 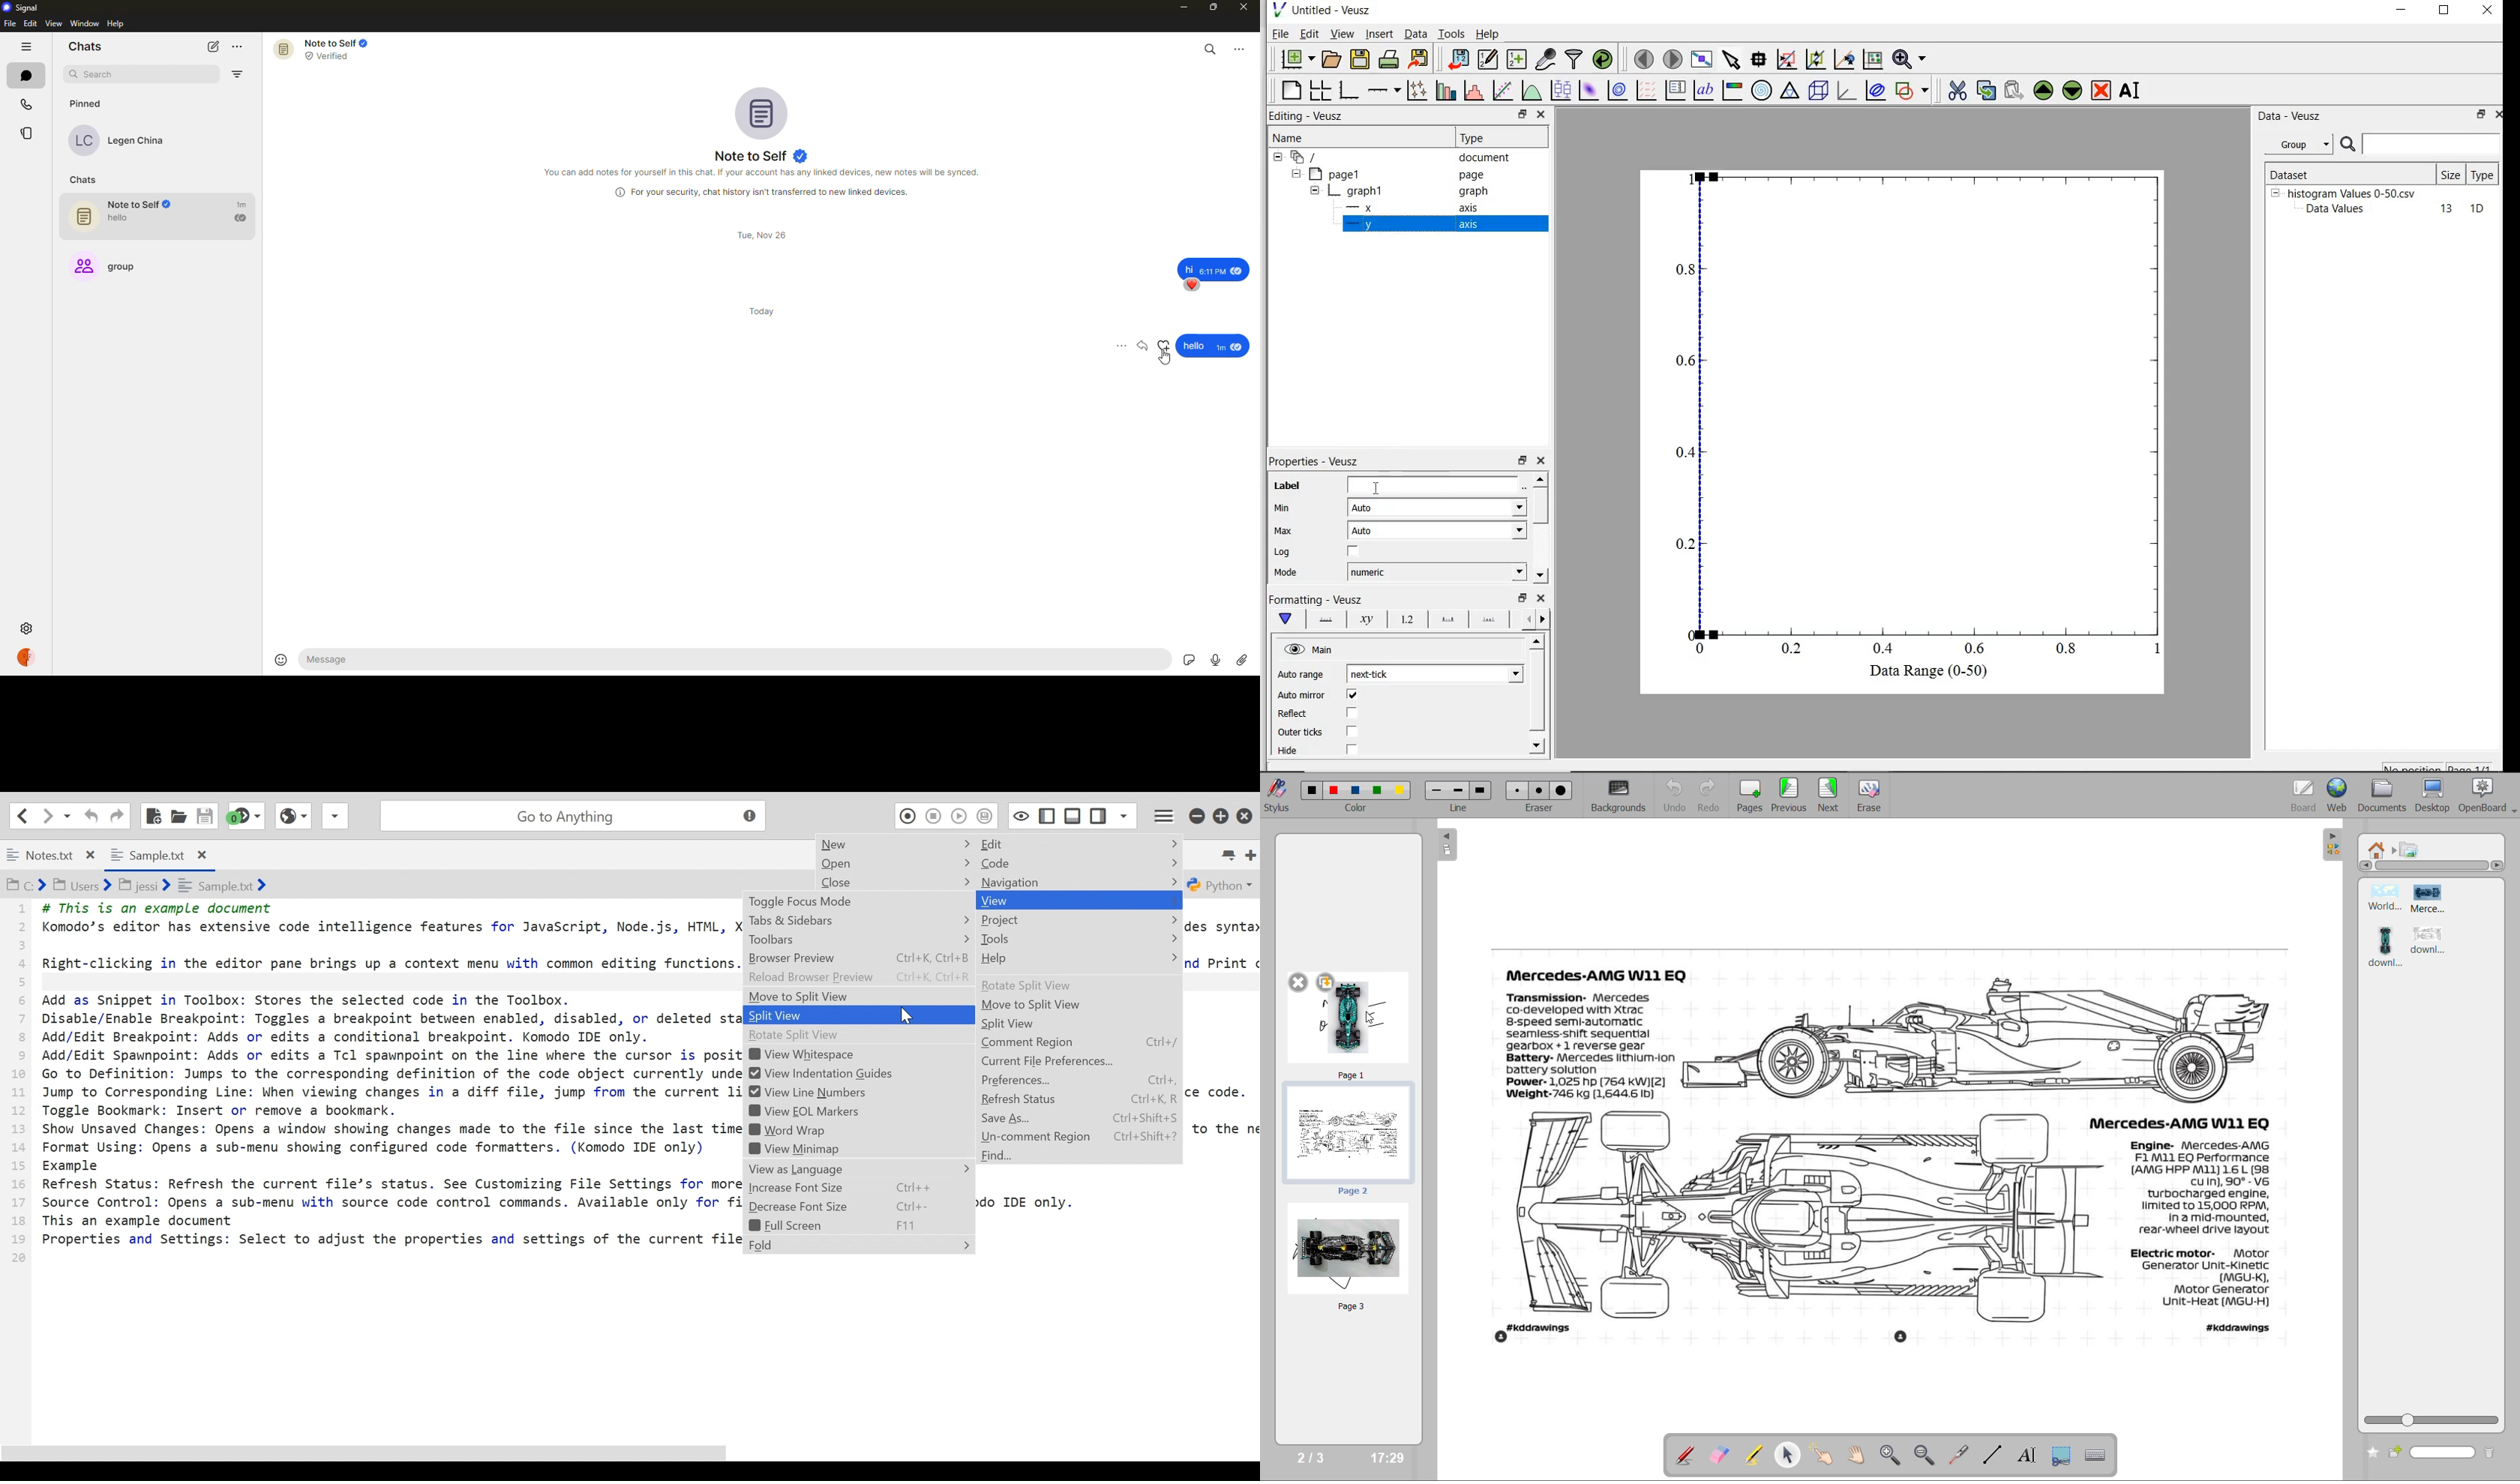 What do you see at coordinates (893, 845) in the screenshot?
I see `New` at bounding box center [893, 845].